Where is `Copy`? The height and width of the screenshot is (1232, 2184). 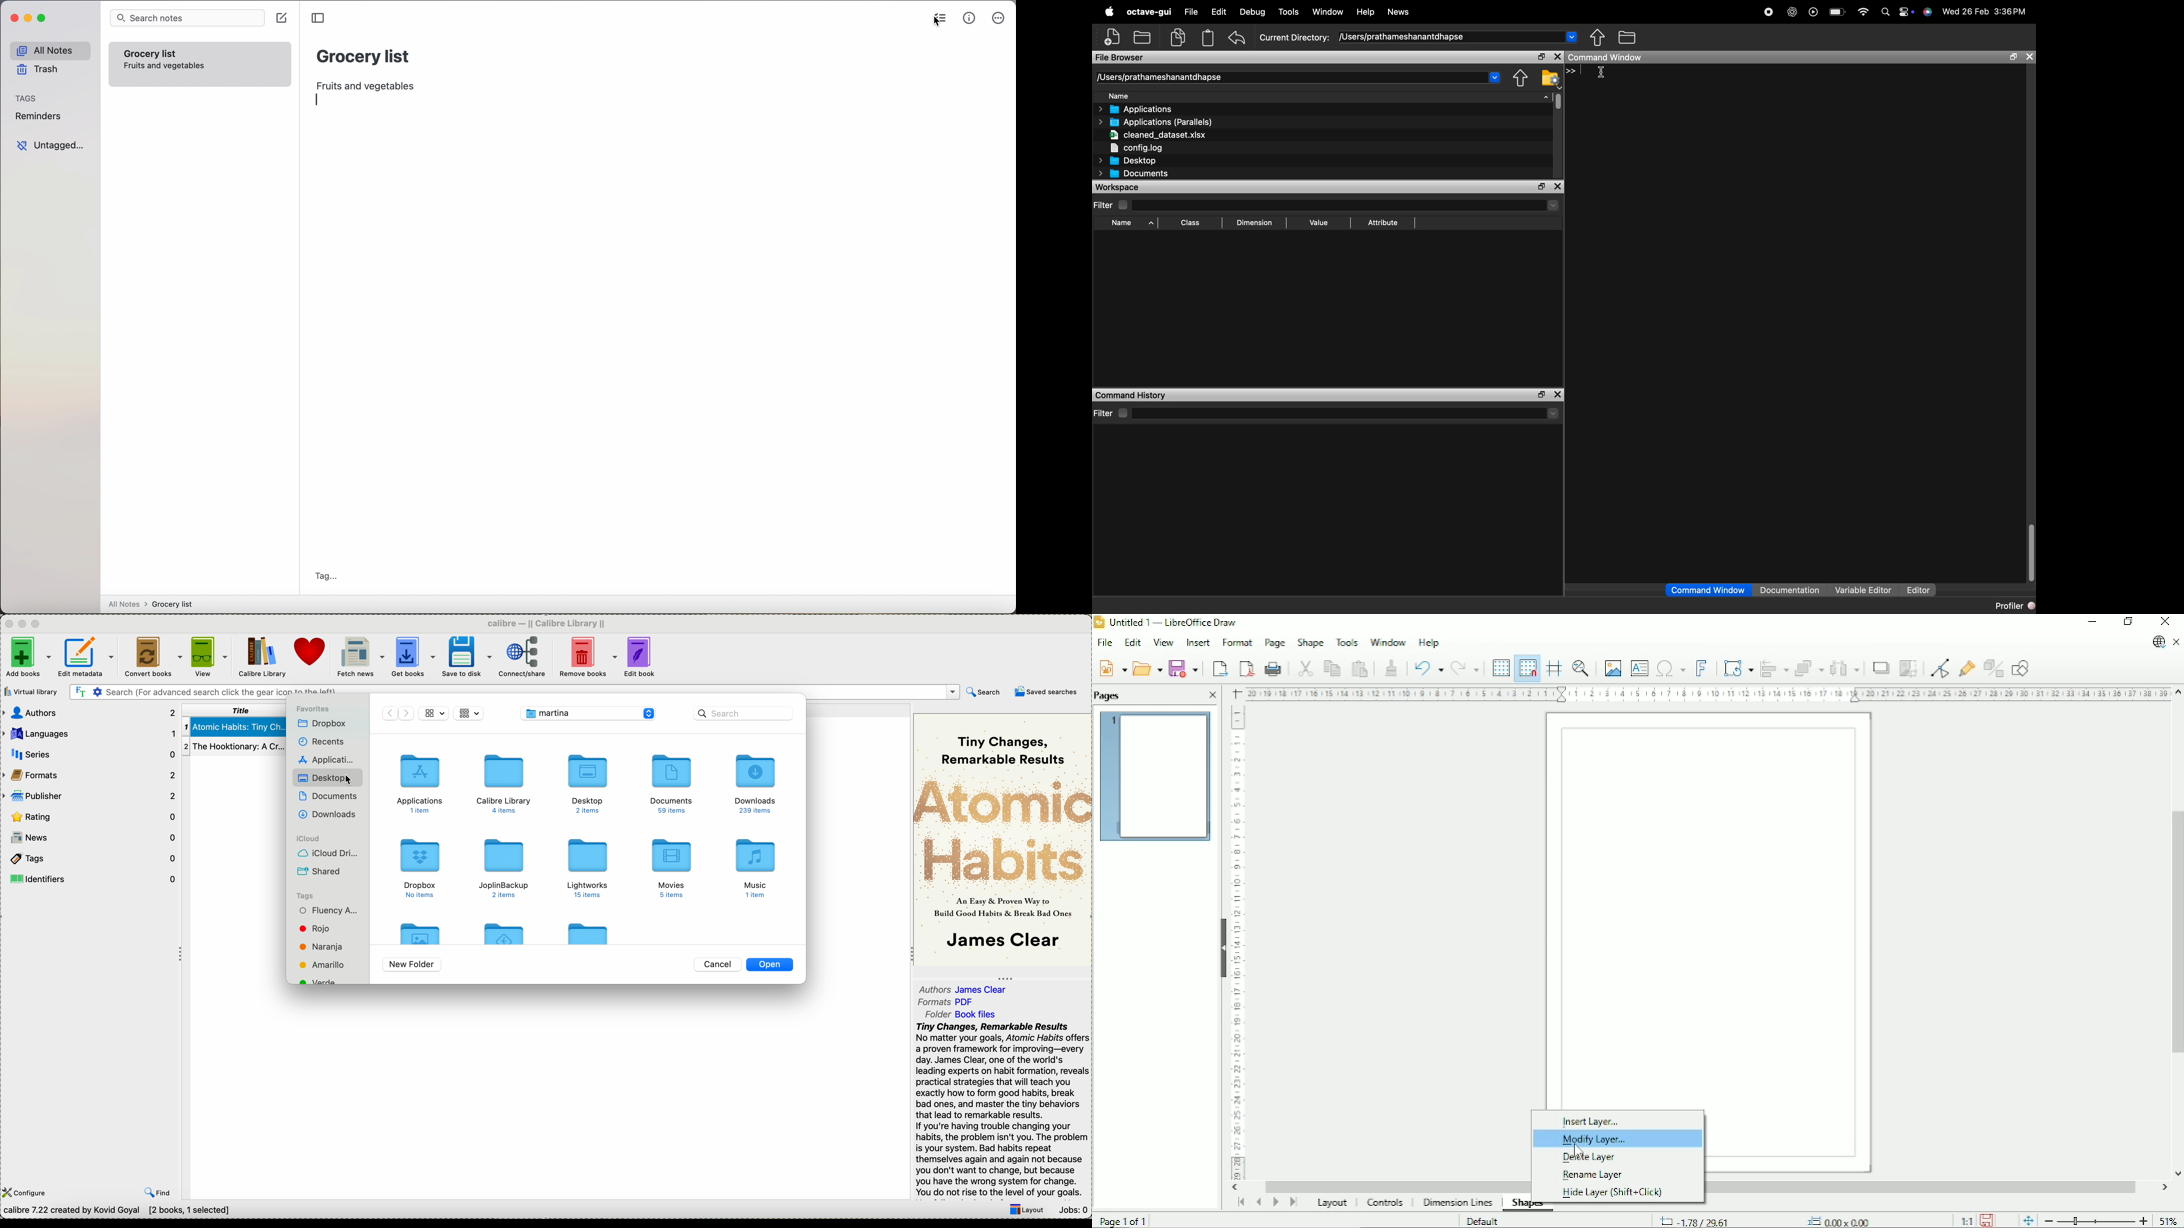
Copy is located at coordinates (1330, 668).